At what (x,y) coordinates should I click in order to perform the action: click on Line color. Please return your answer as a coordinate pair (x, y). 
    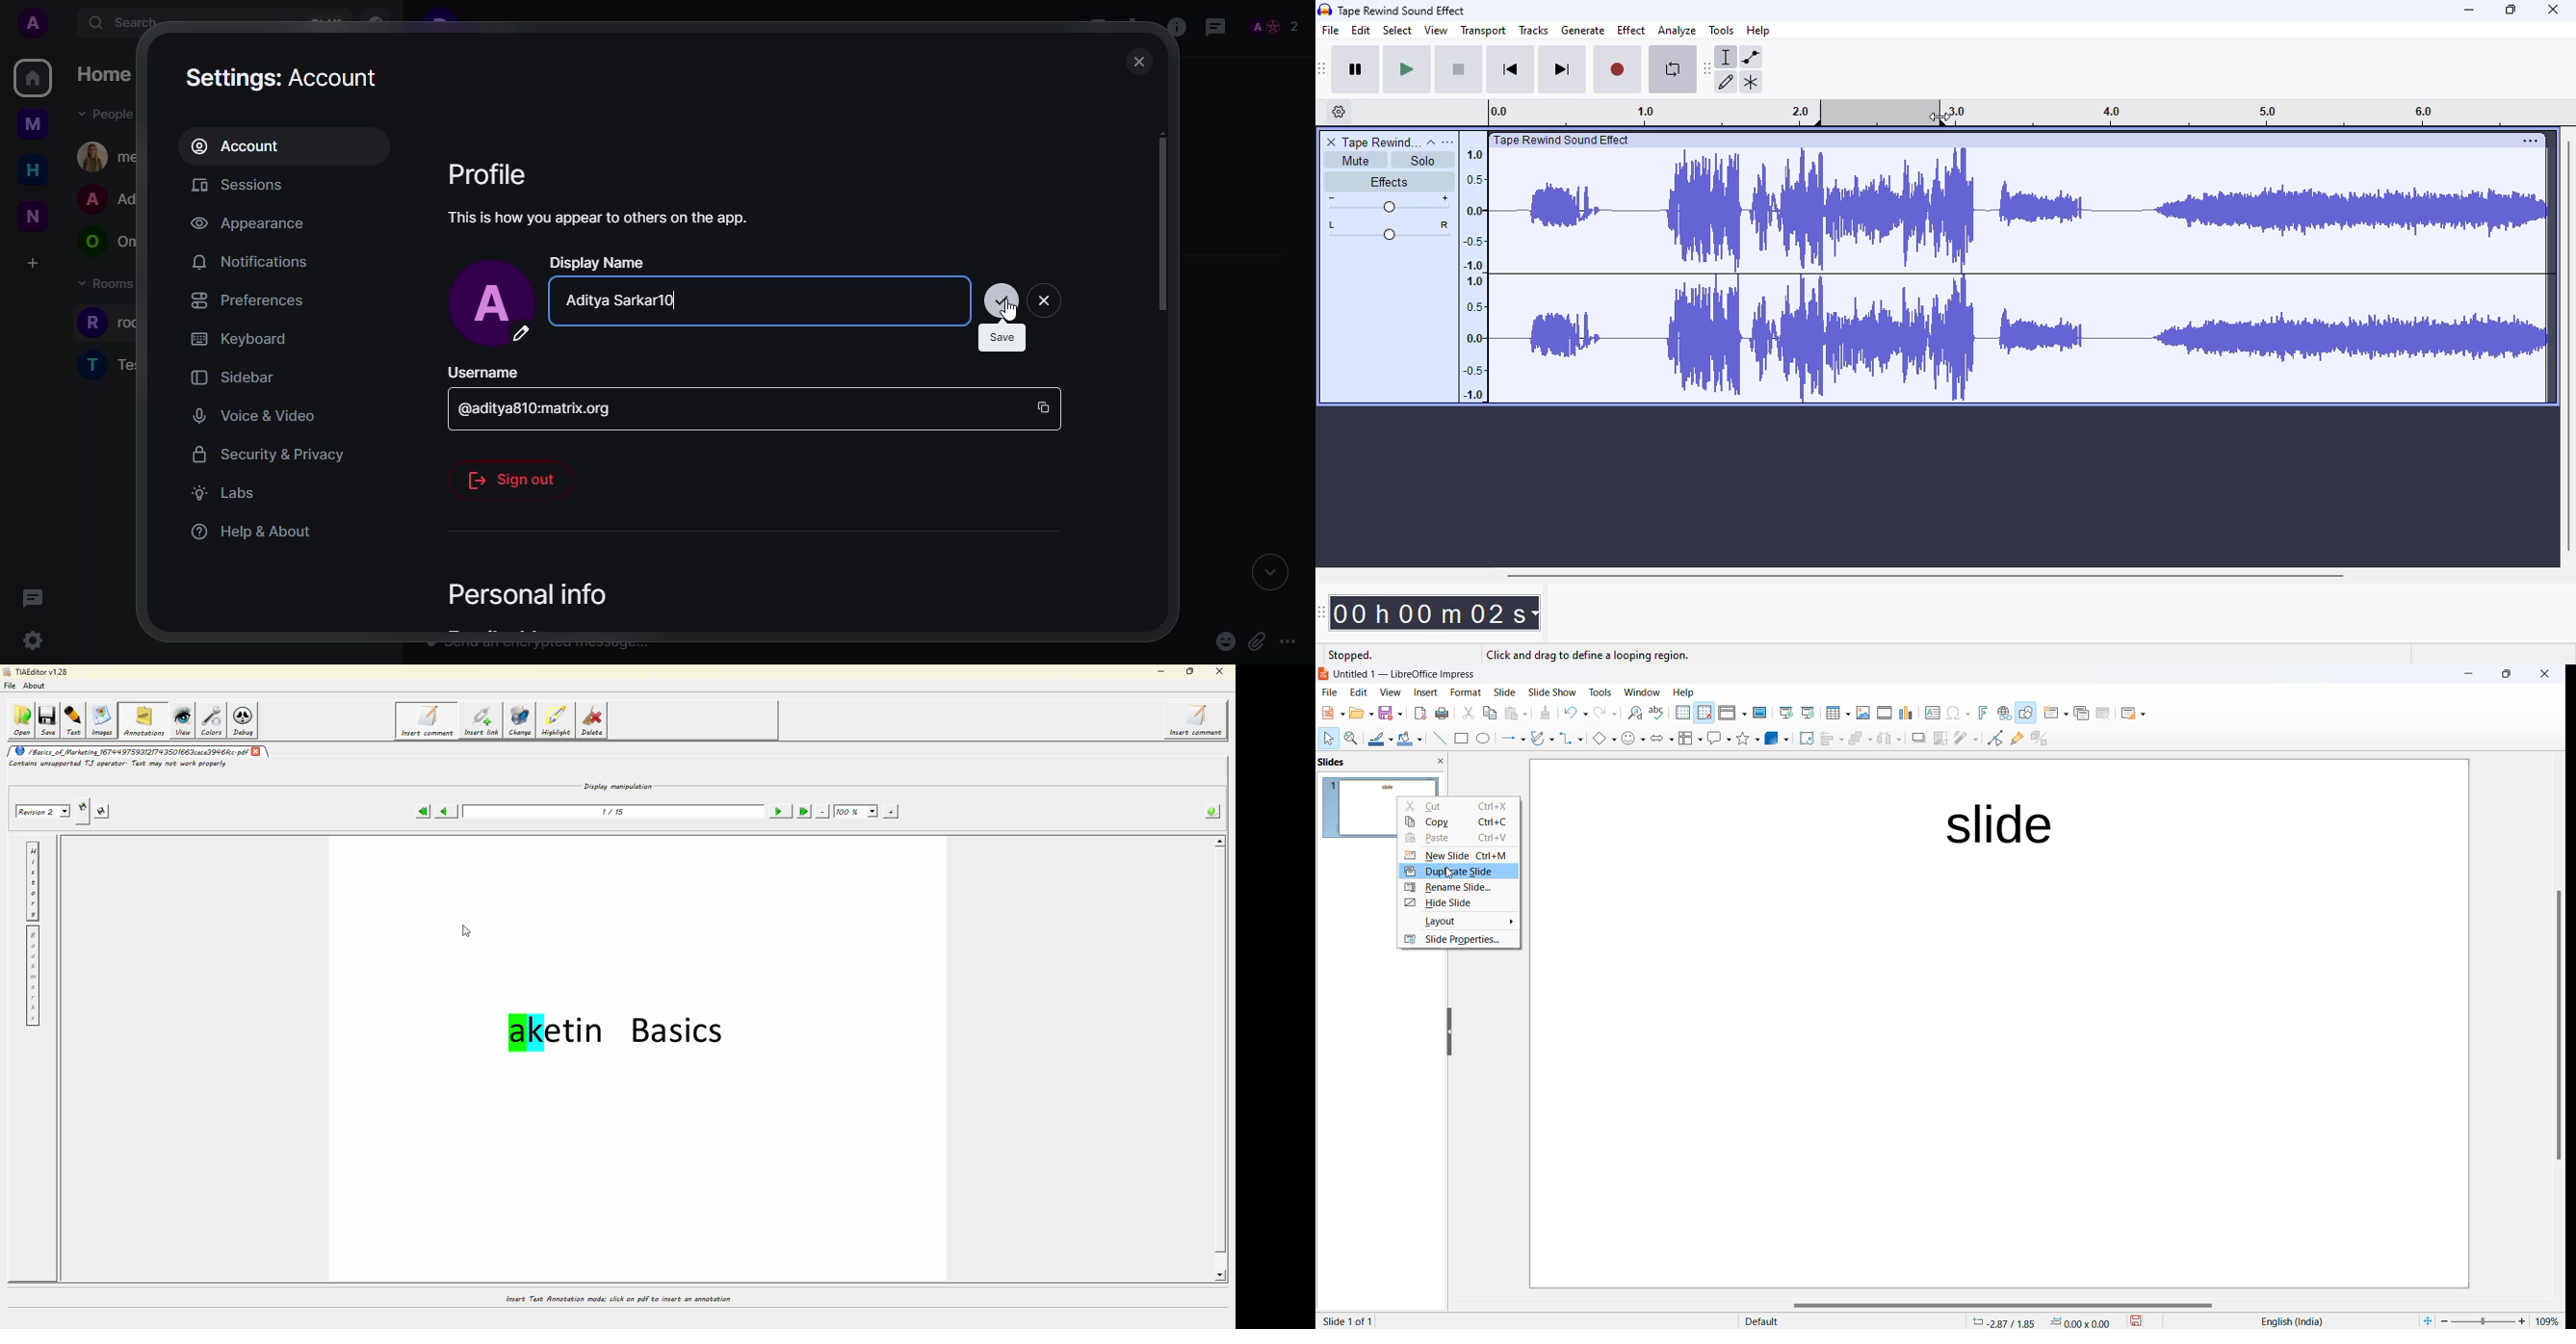
    Looking at the image, I should click on (1379, 737).